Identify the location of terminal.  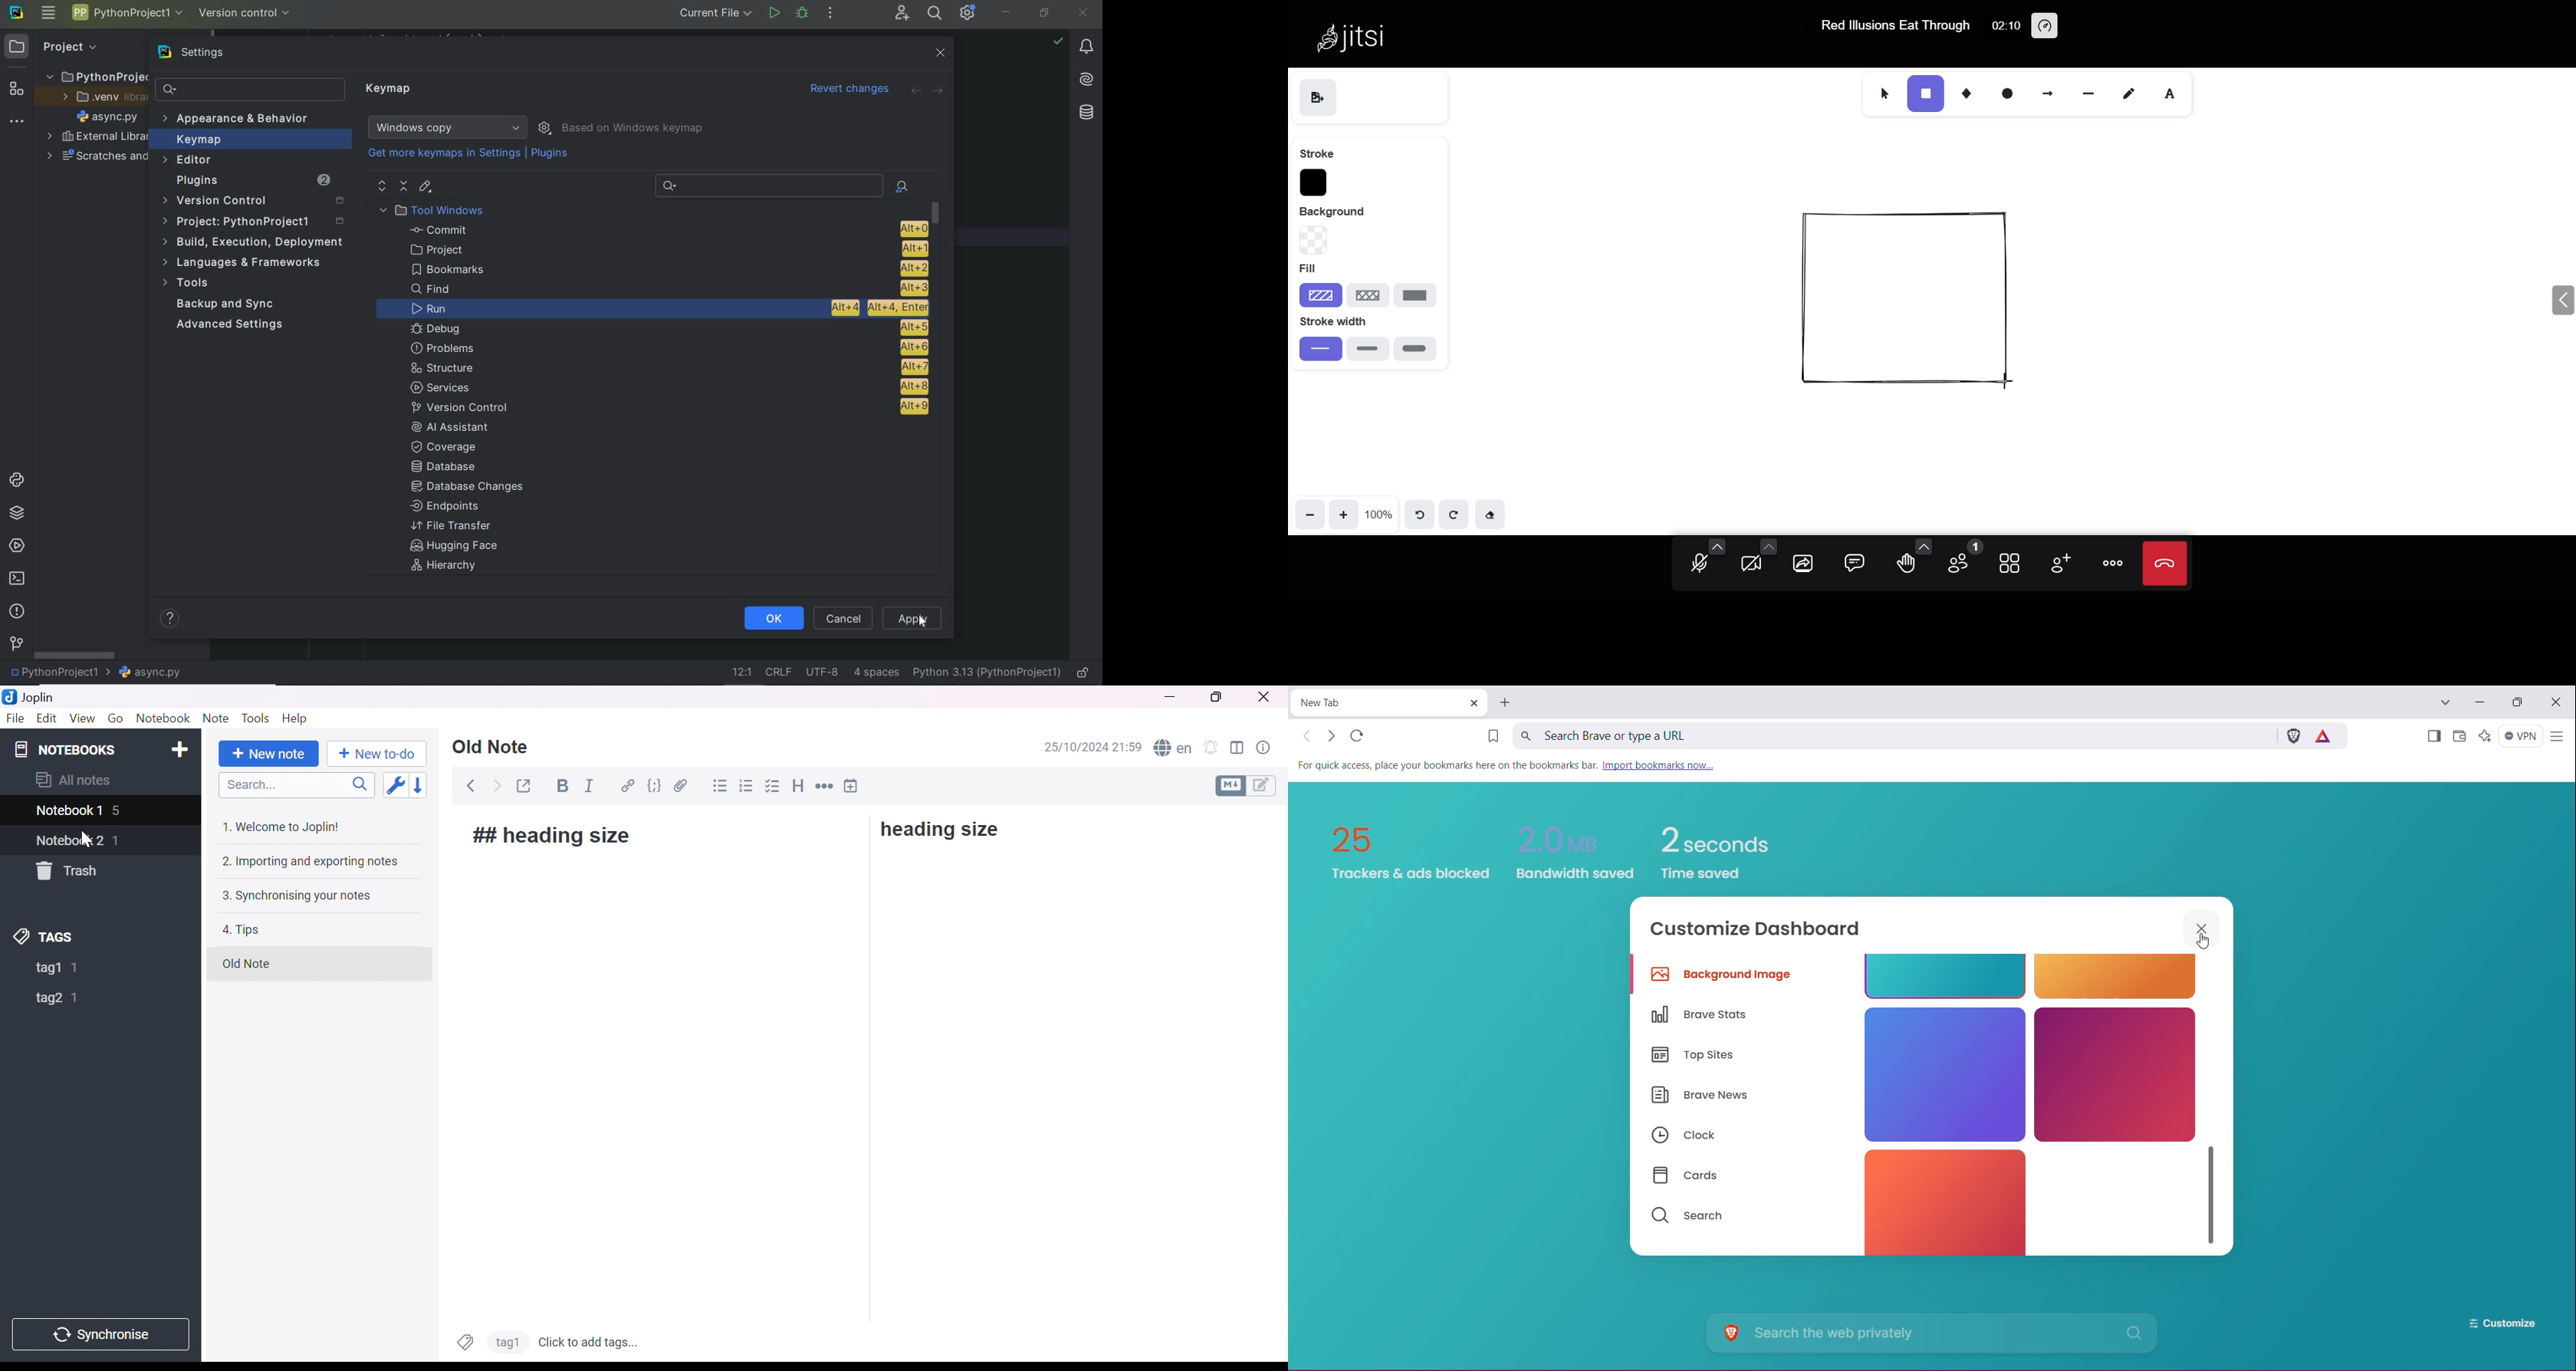
(16, 579).